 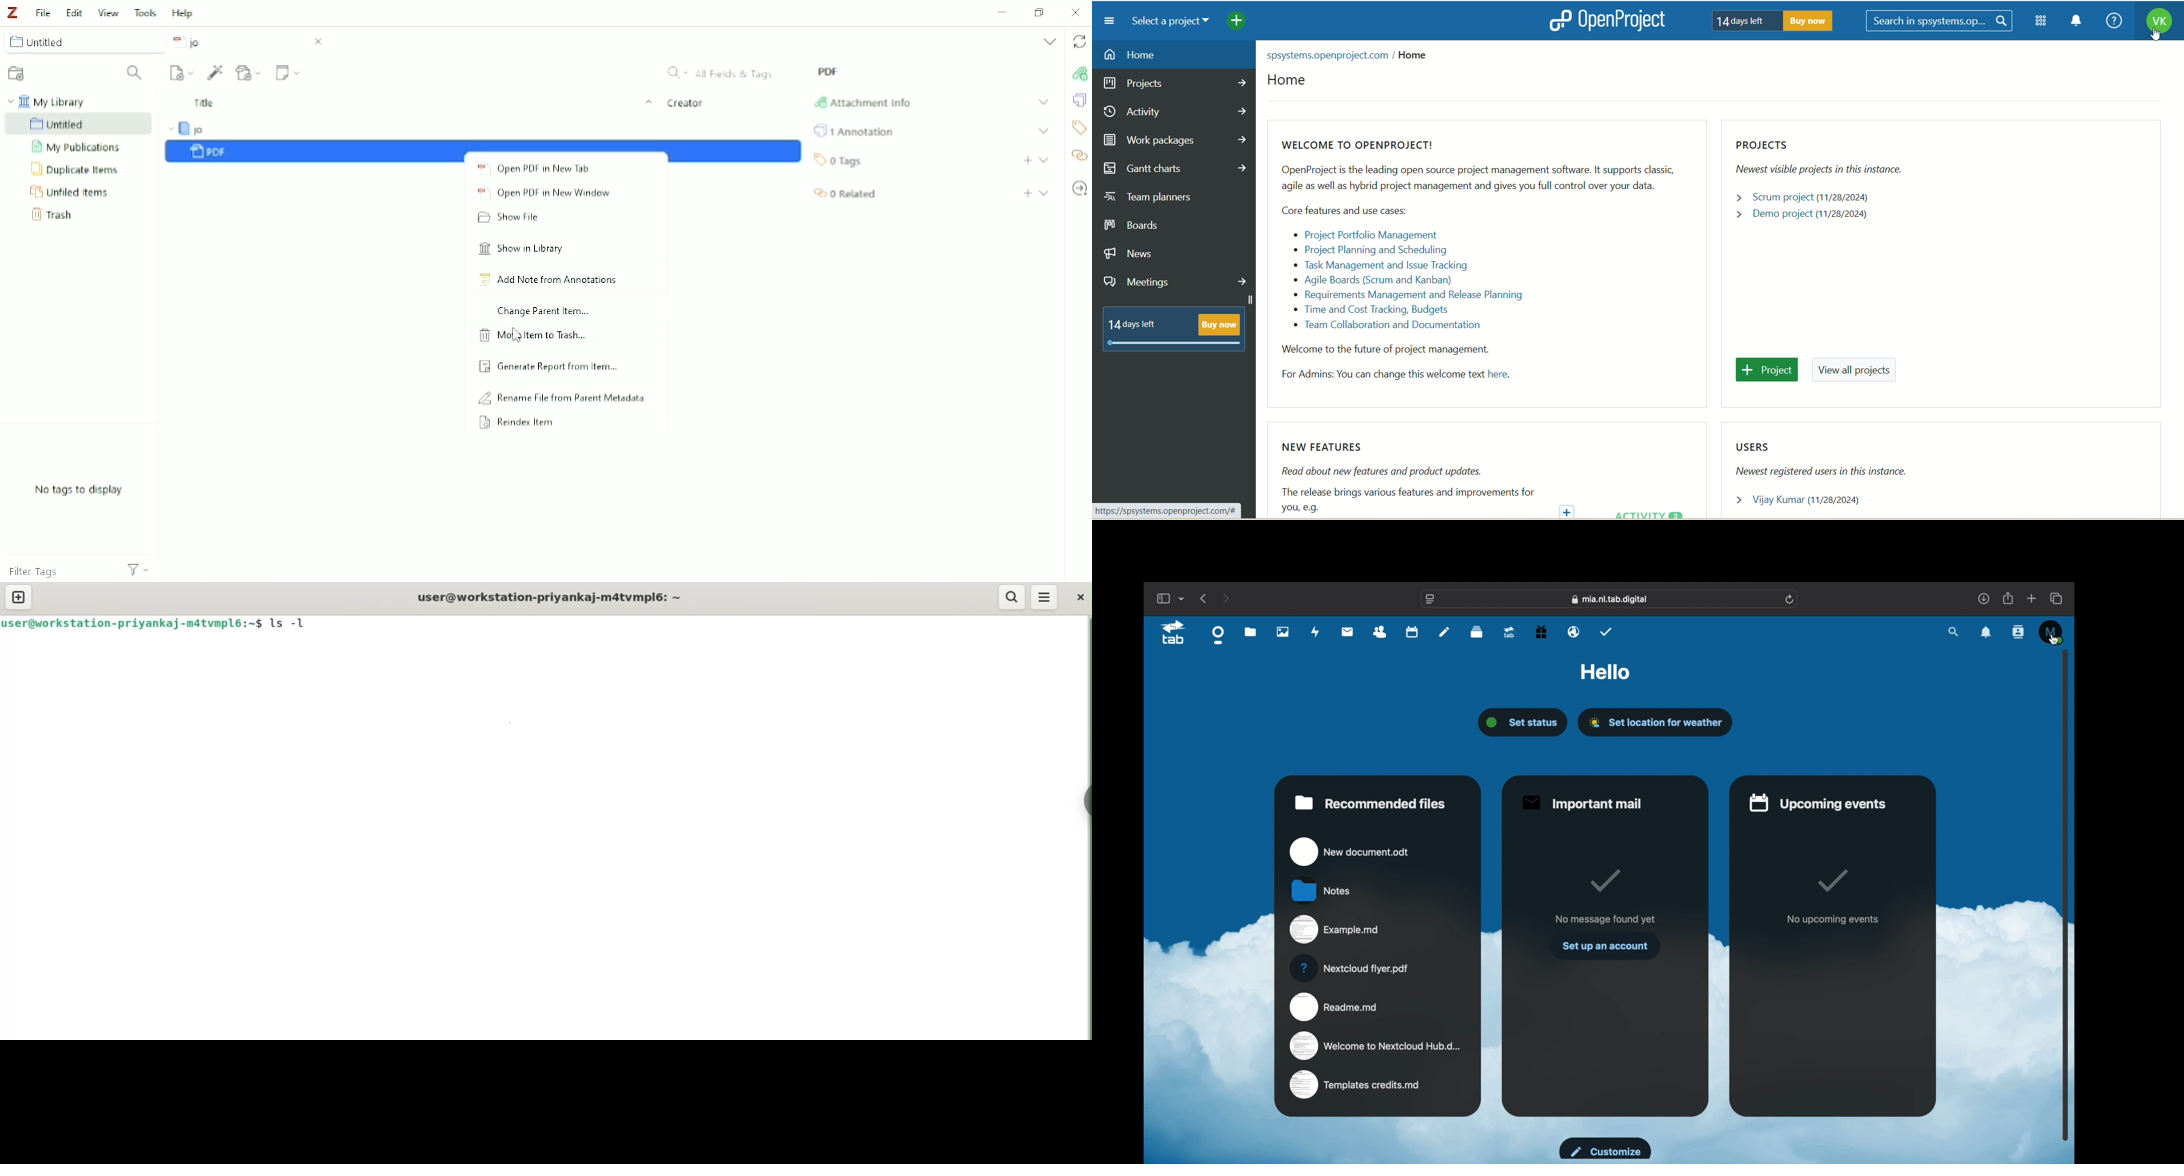 I want to click on no message found yet, so click(x=1606, y=919).